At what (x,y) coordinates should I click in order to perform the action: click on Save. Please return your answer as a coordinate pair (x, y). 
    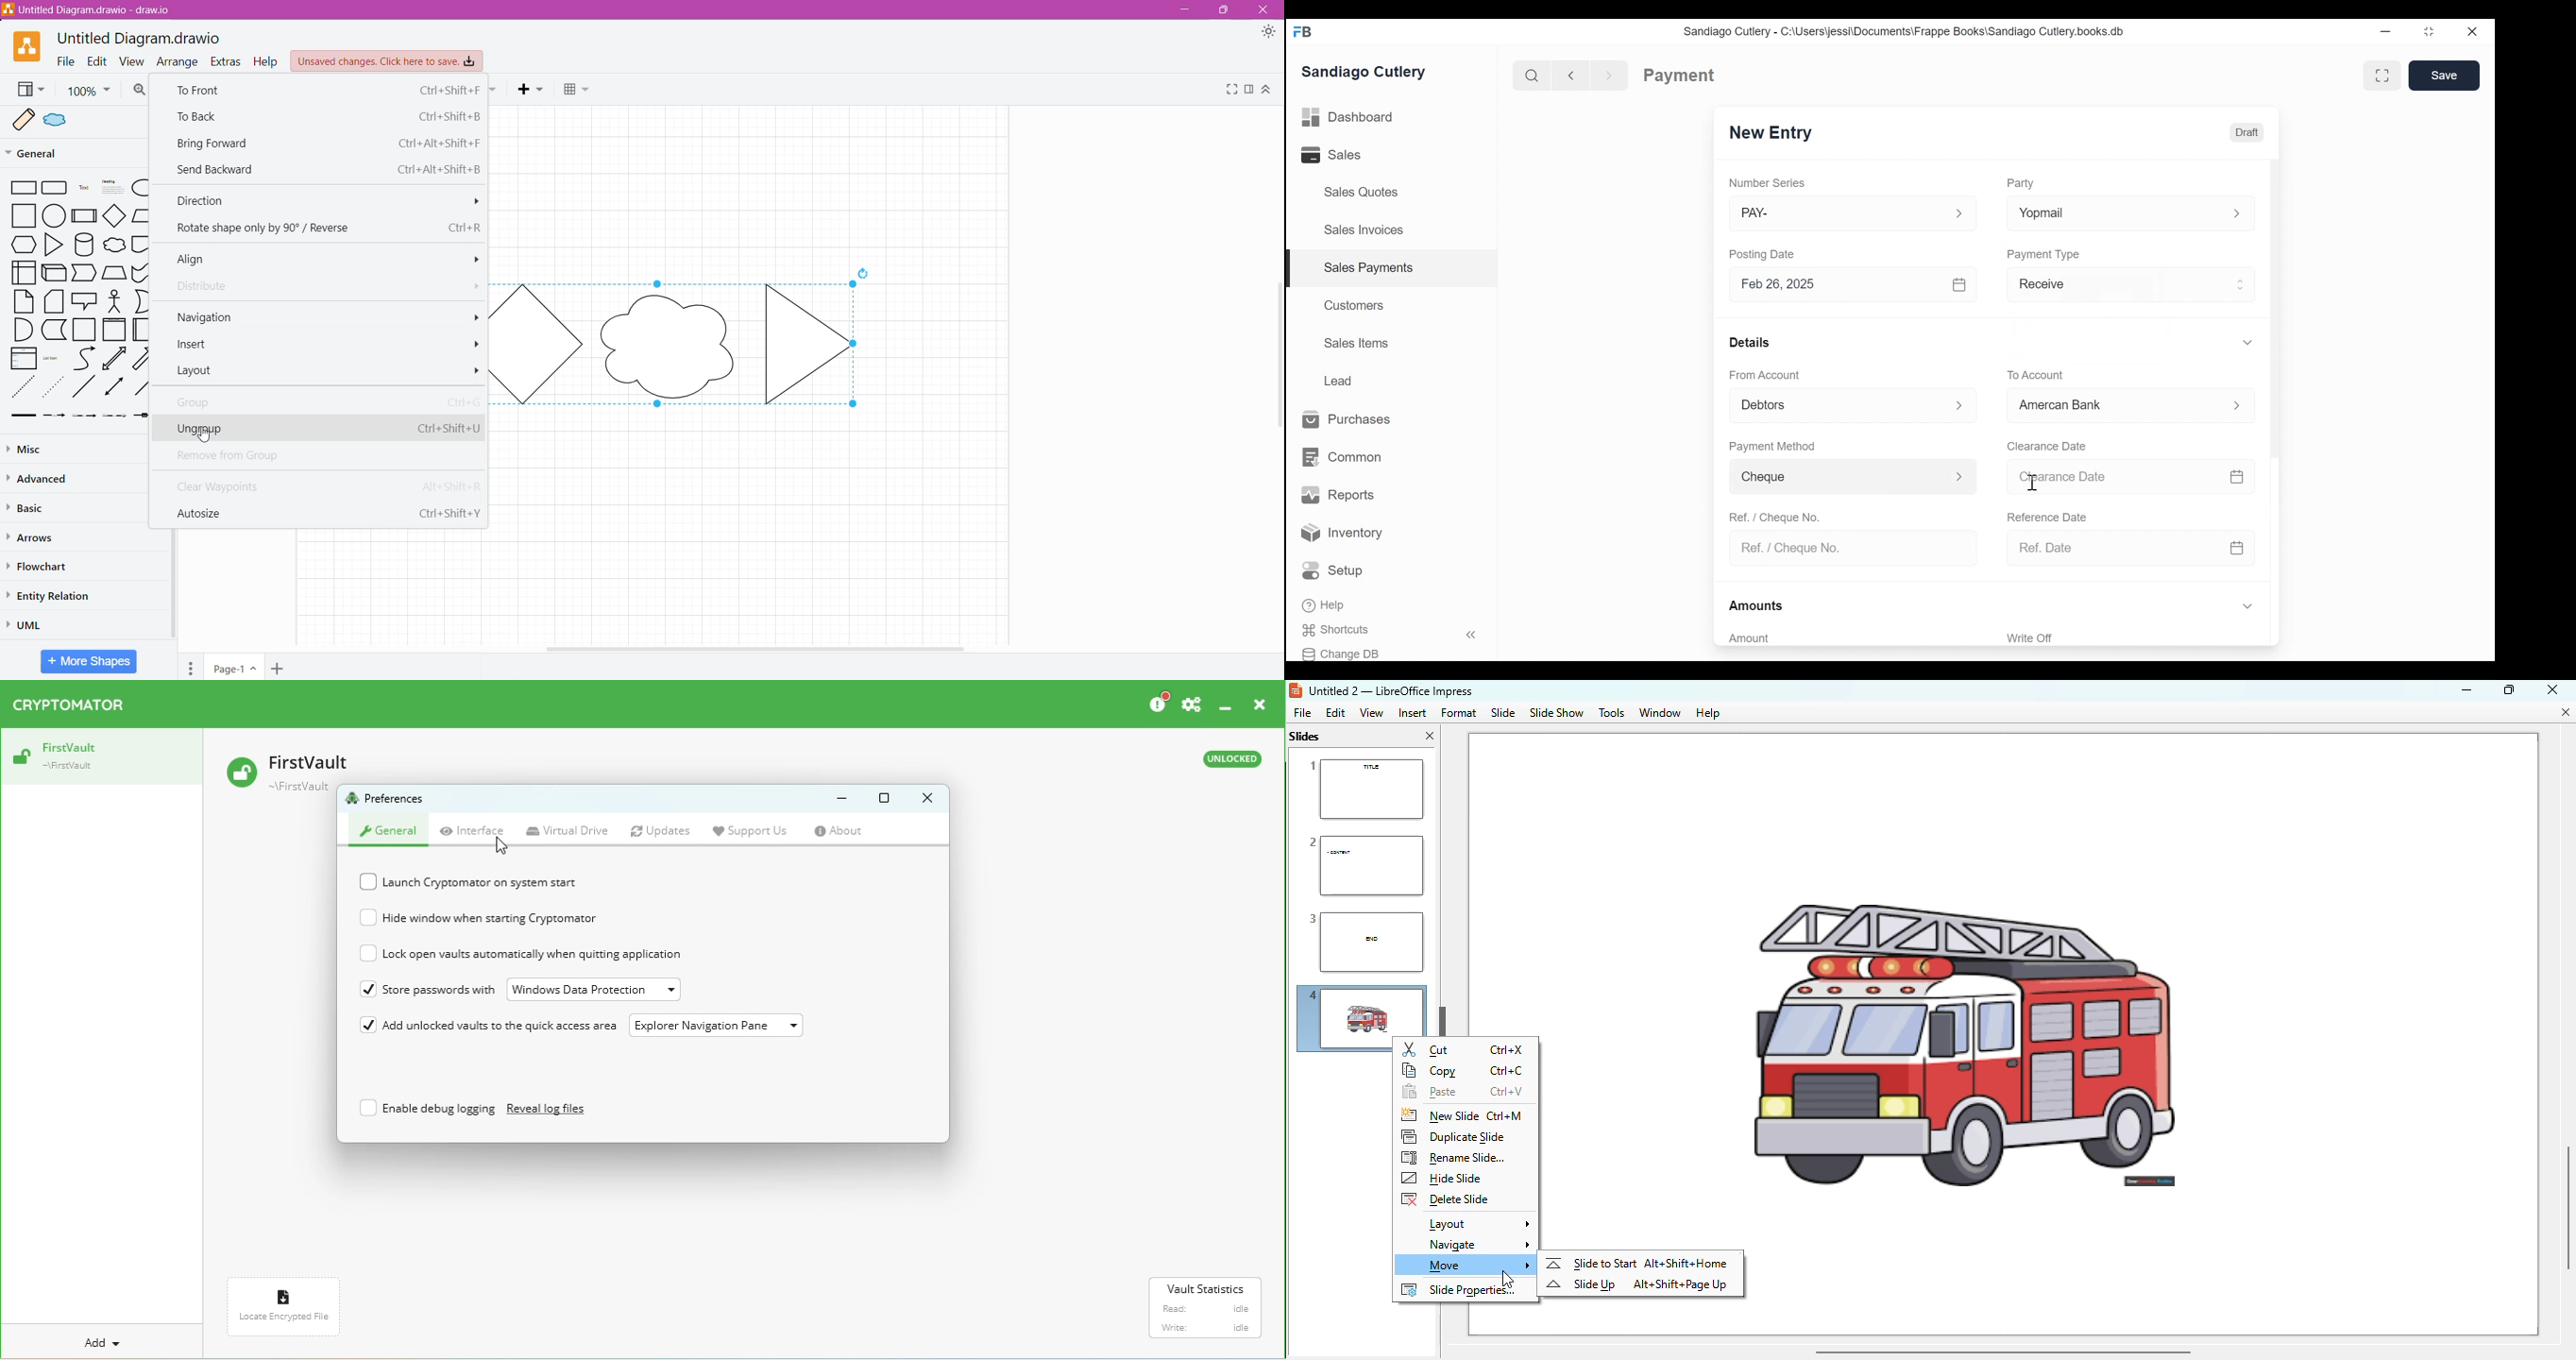
    Looking at the image, I should click on (2444, 76).